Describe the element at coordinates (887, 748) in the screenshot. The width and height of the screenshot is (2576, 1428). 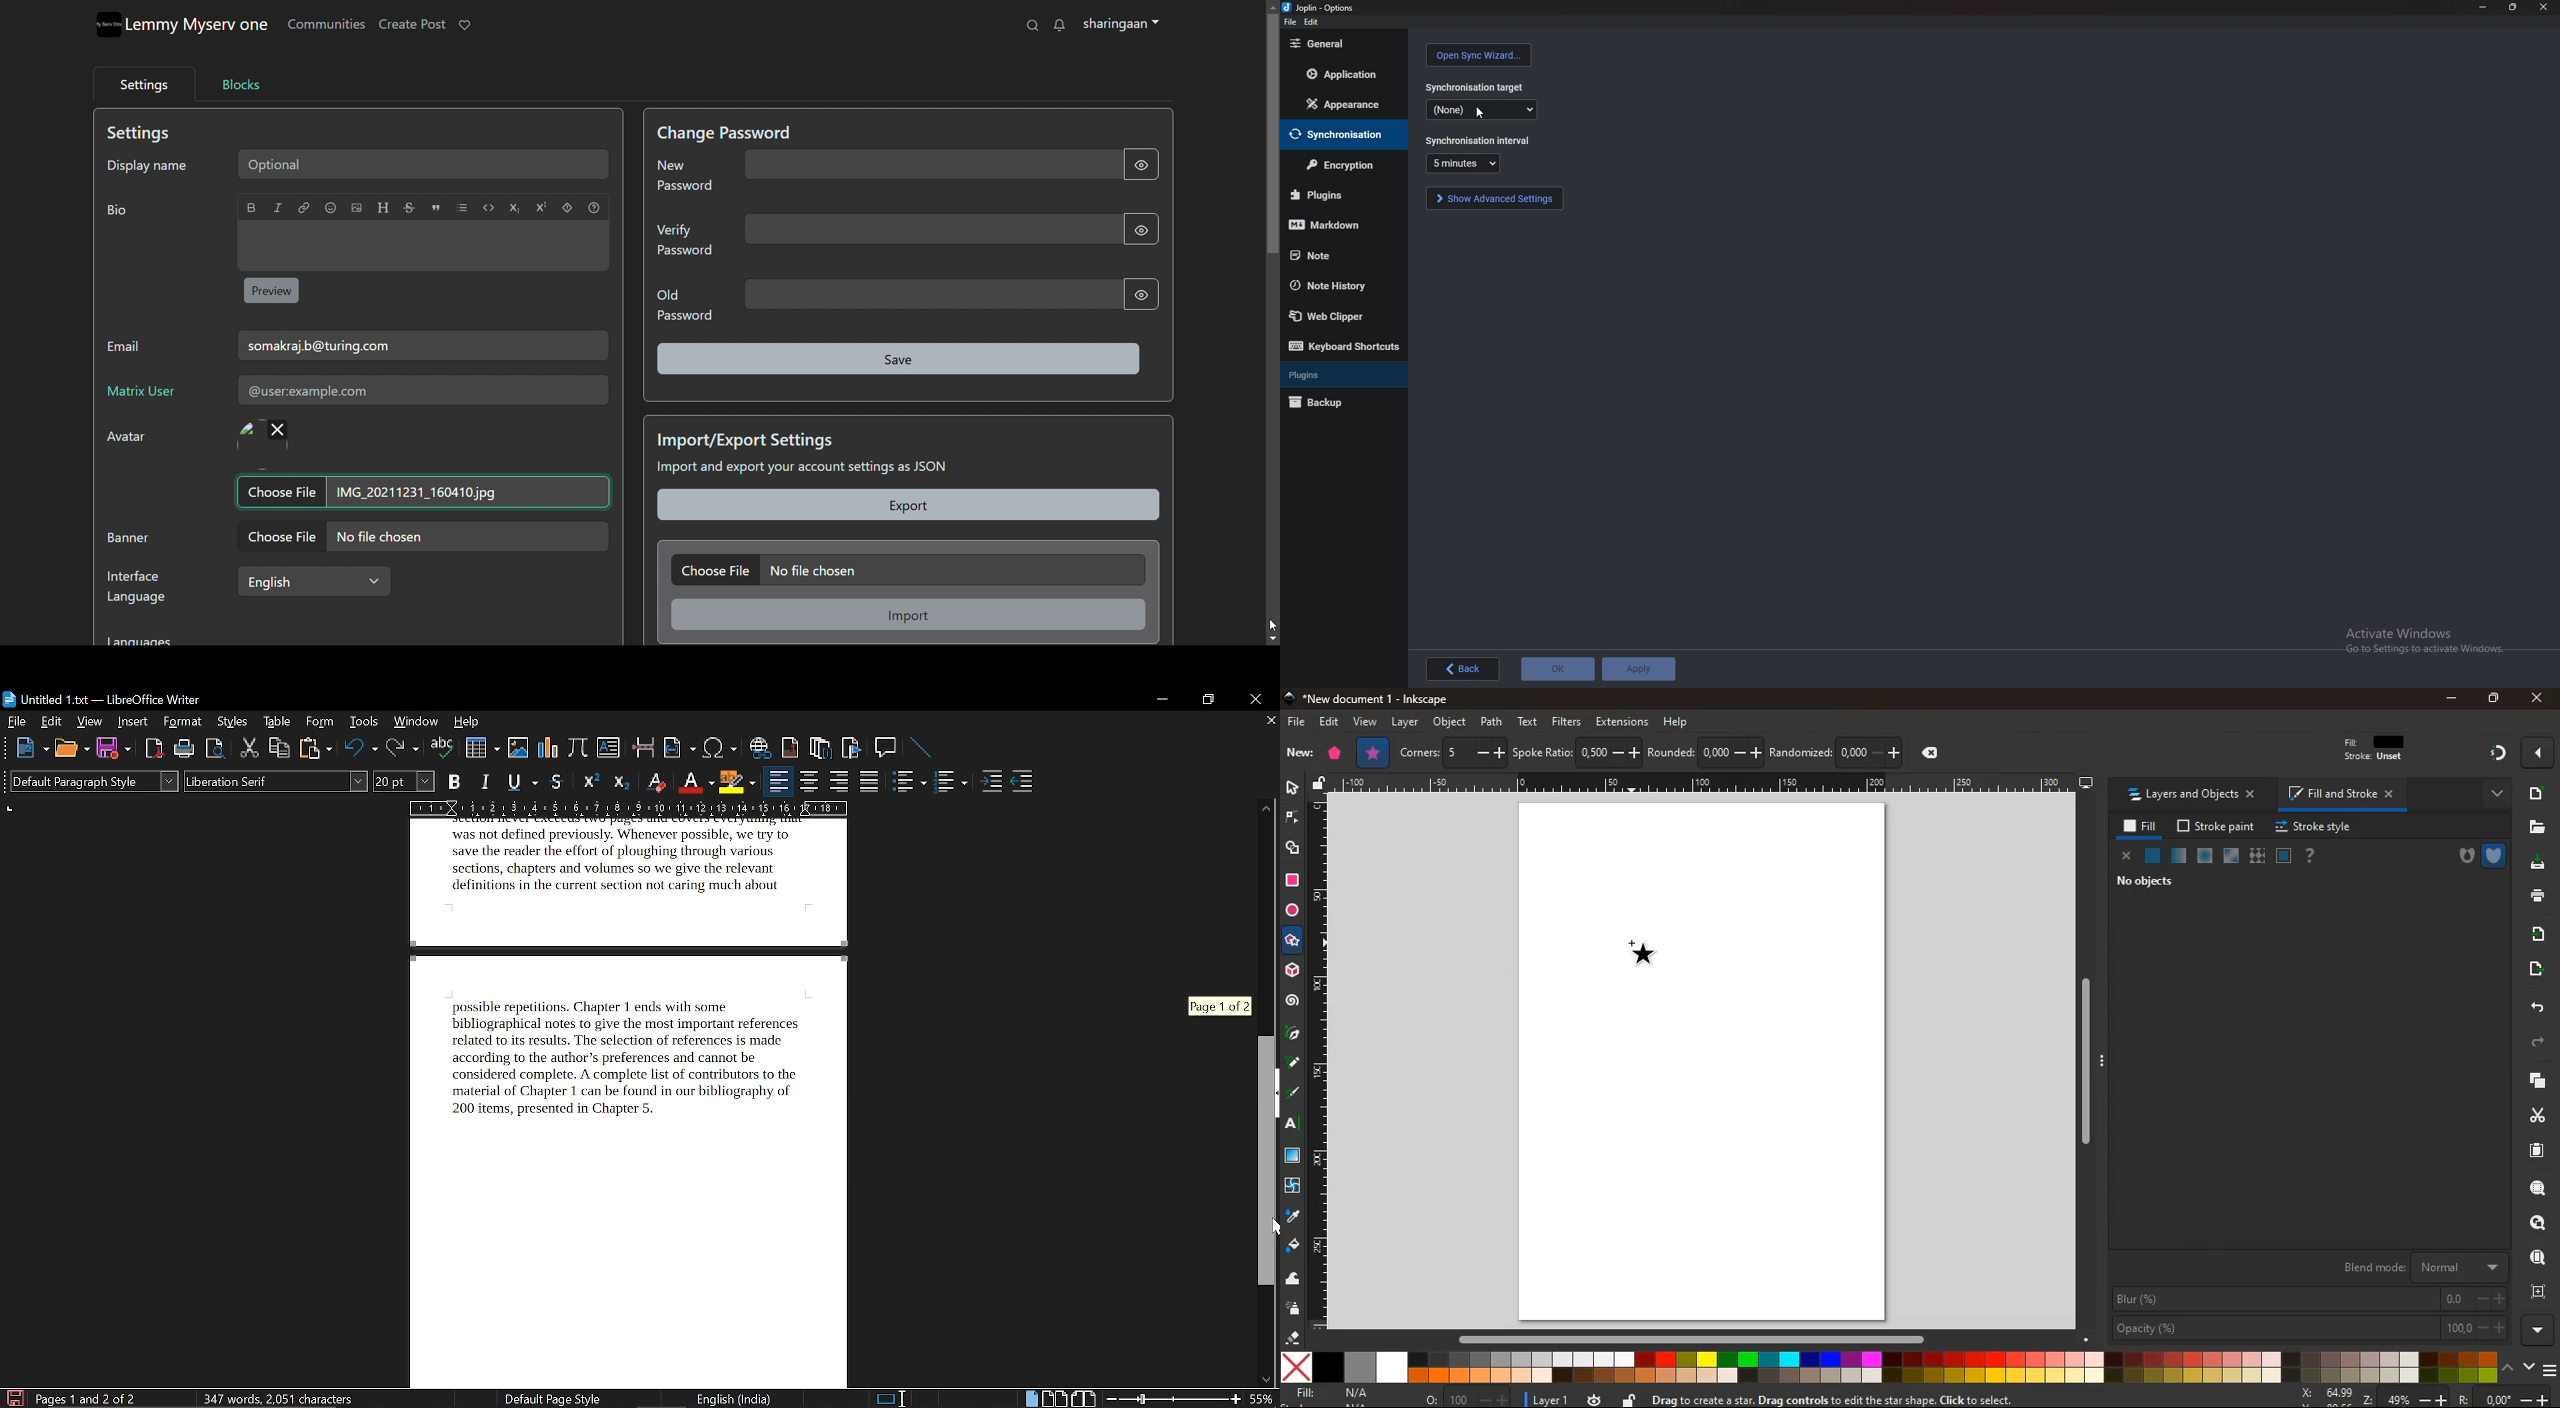
I see `insert comment` at that location.